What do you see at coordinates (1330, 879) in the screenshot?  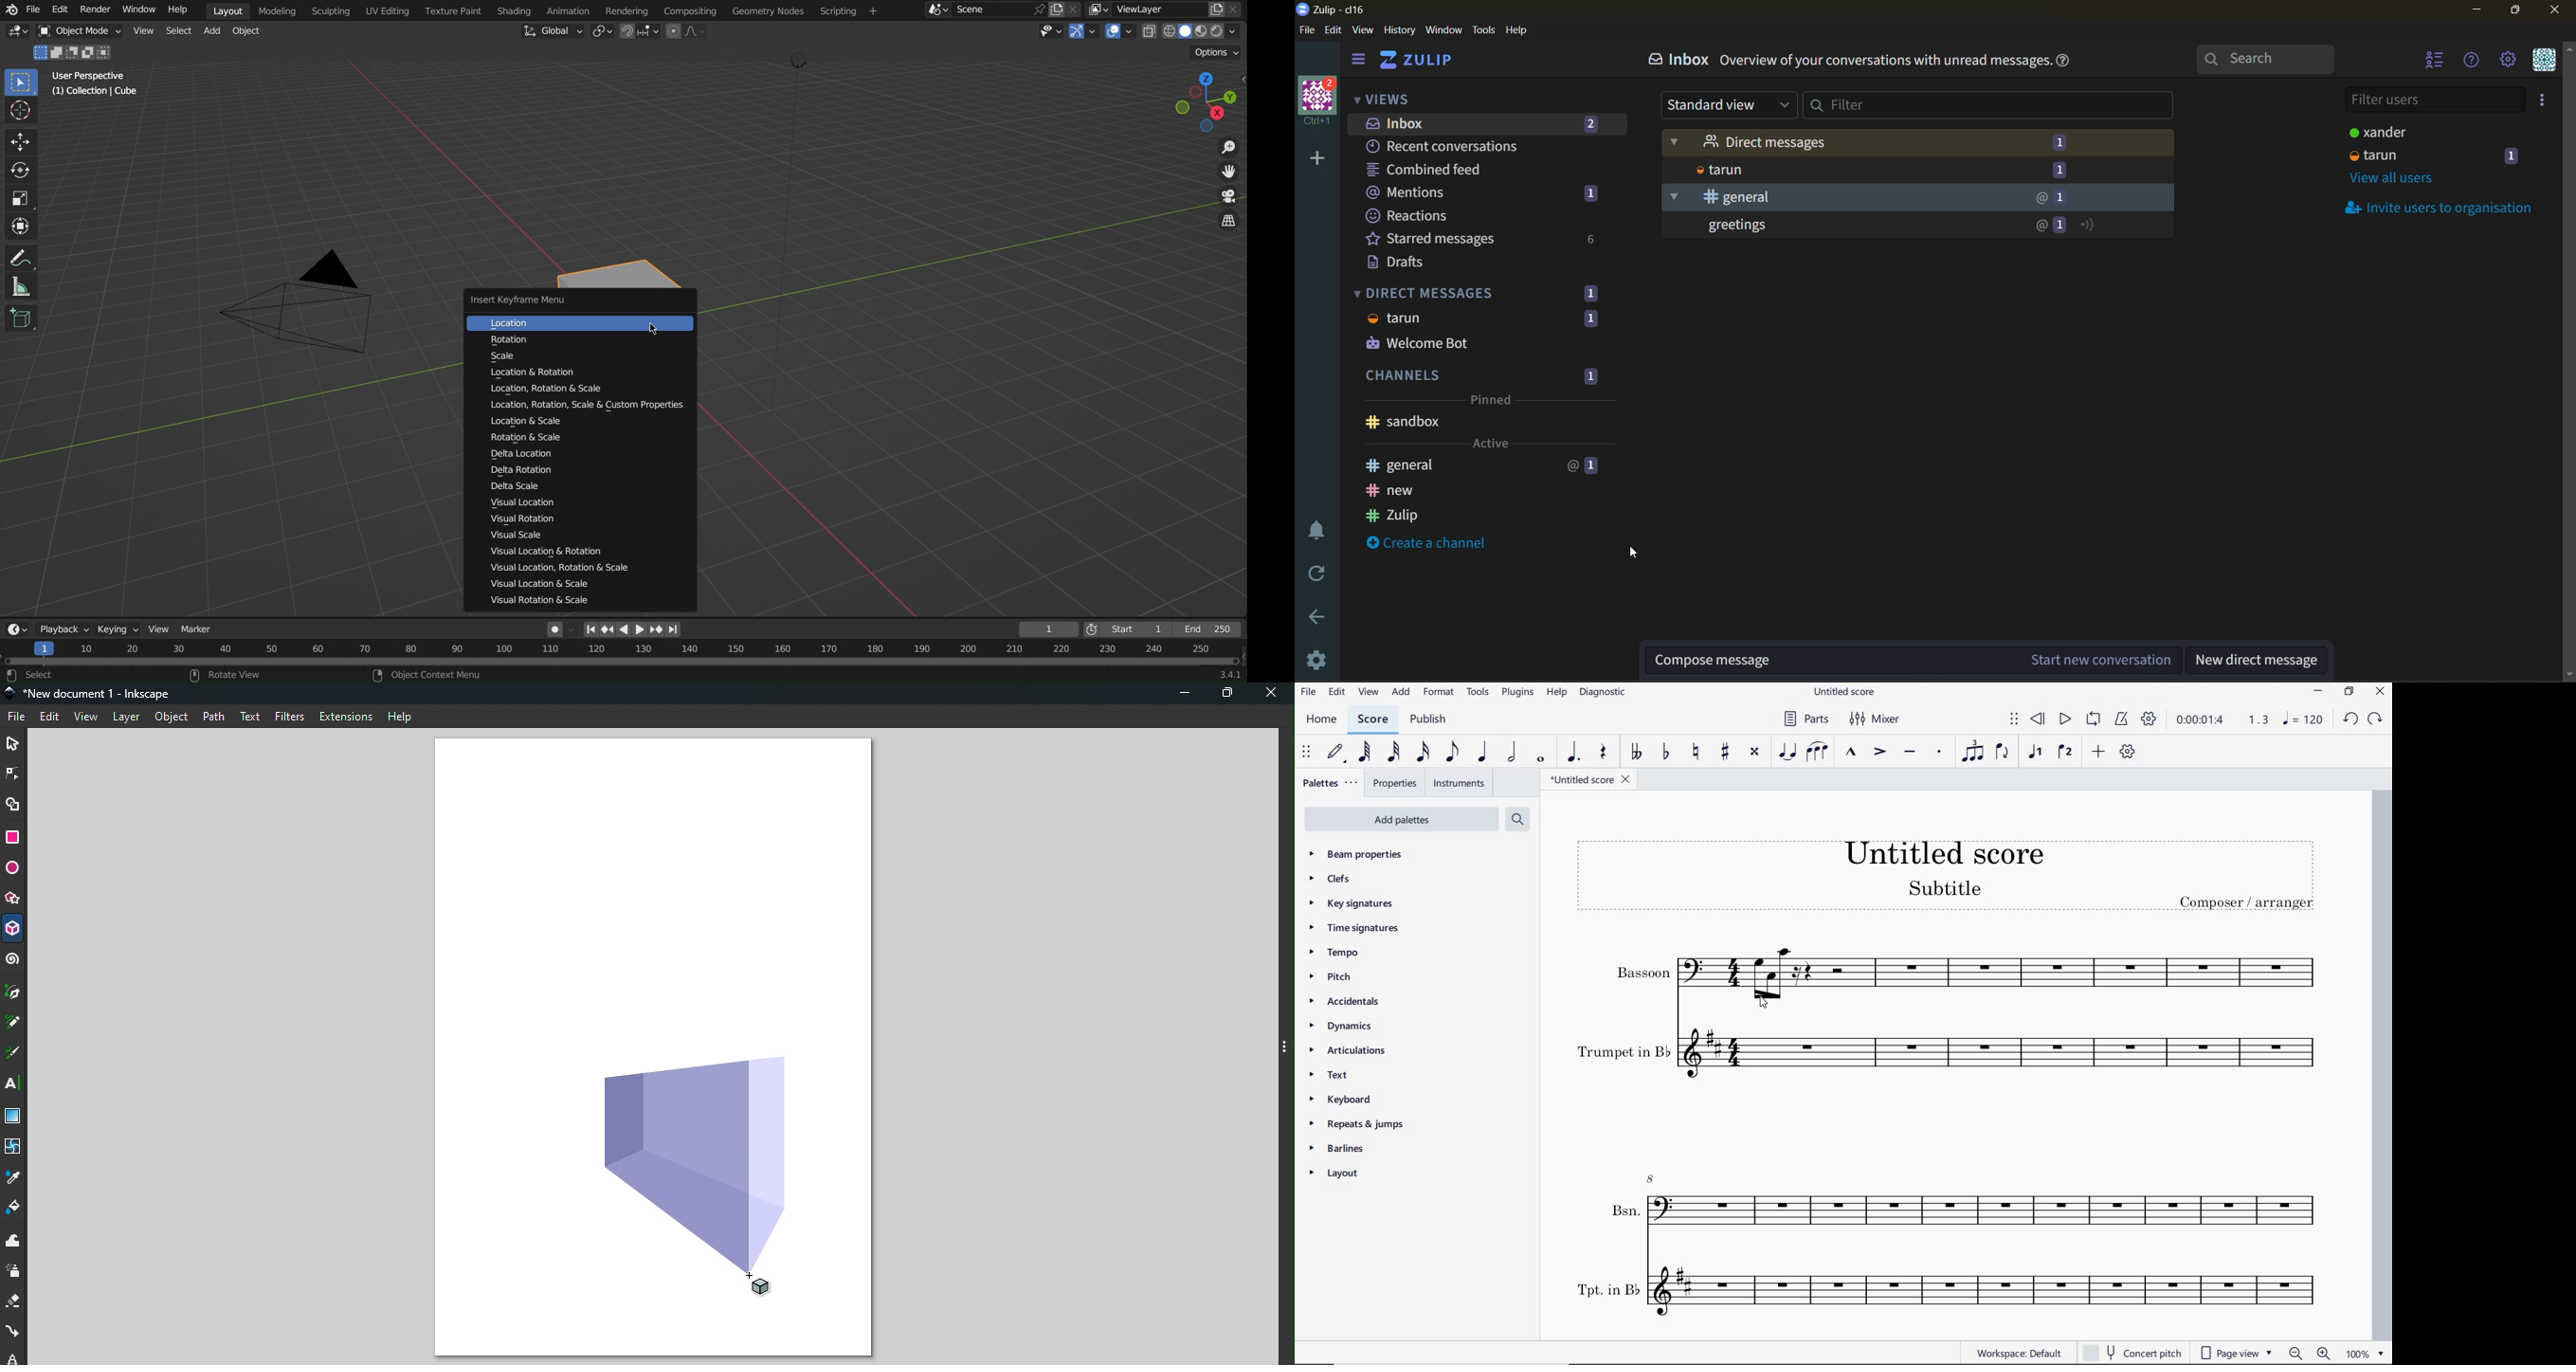 I see `clefs` at bounding box center [1330, 879].